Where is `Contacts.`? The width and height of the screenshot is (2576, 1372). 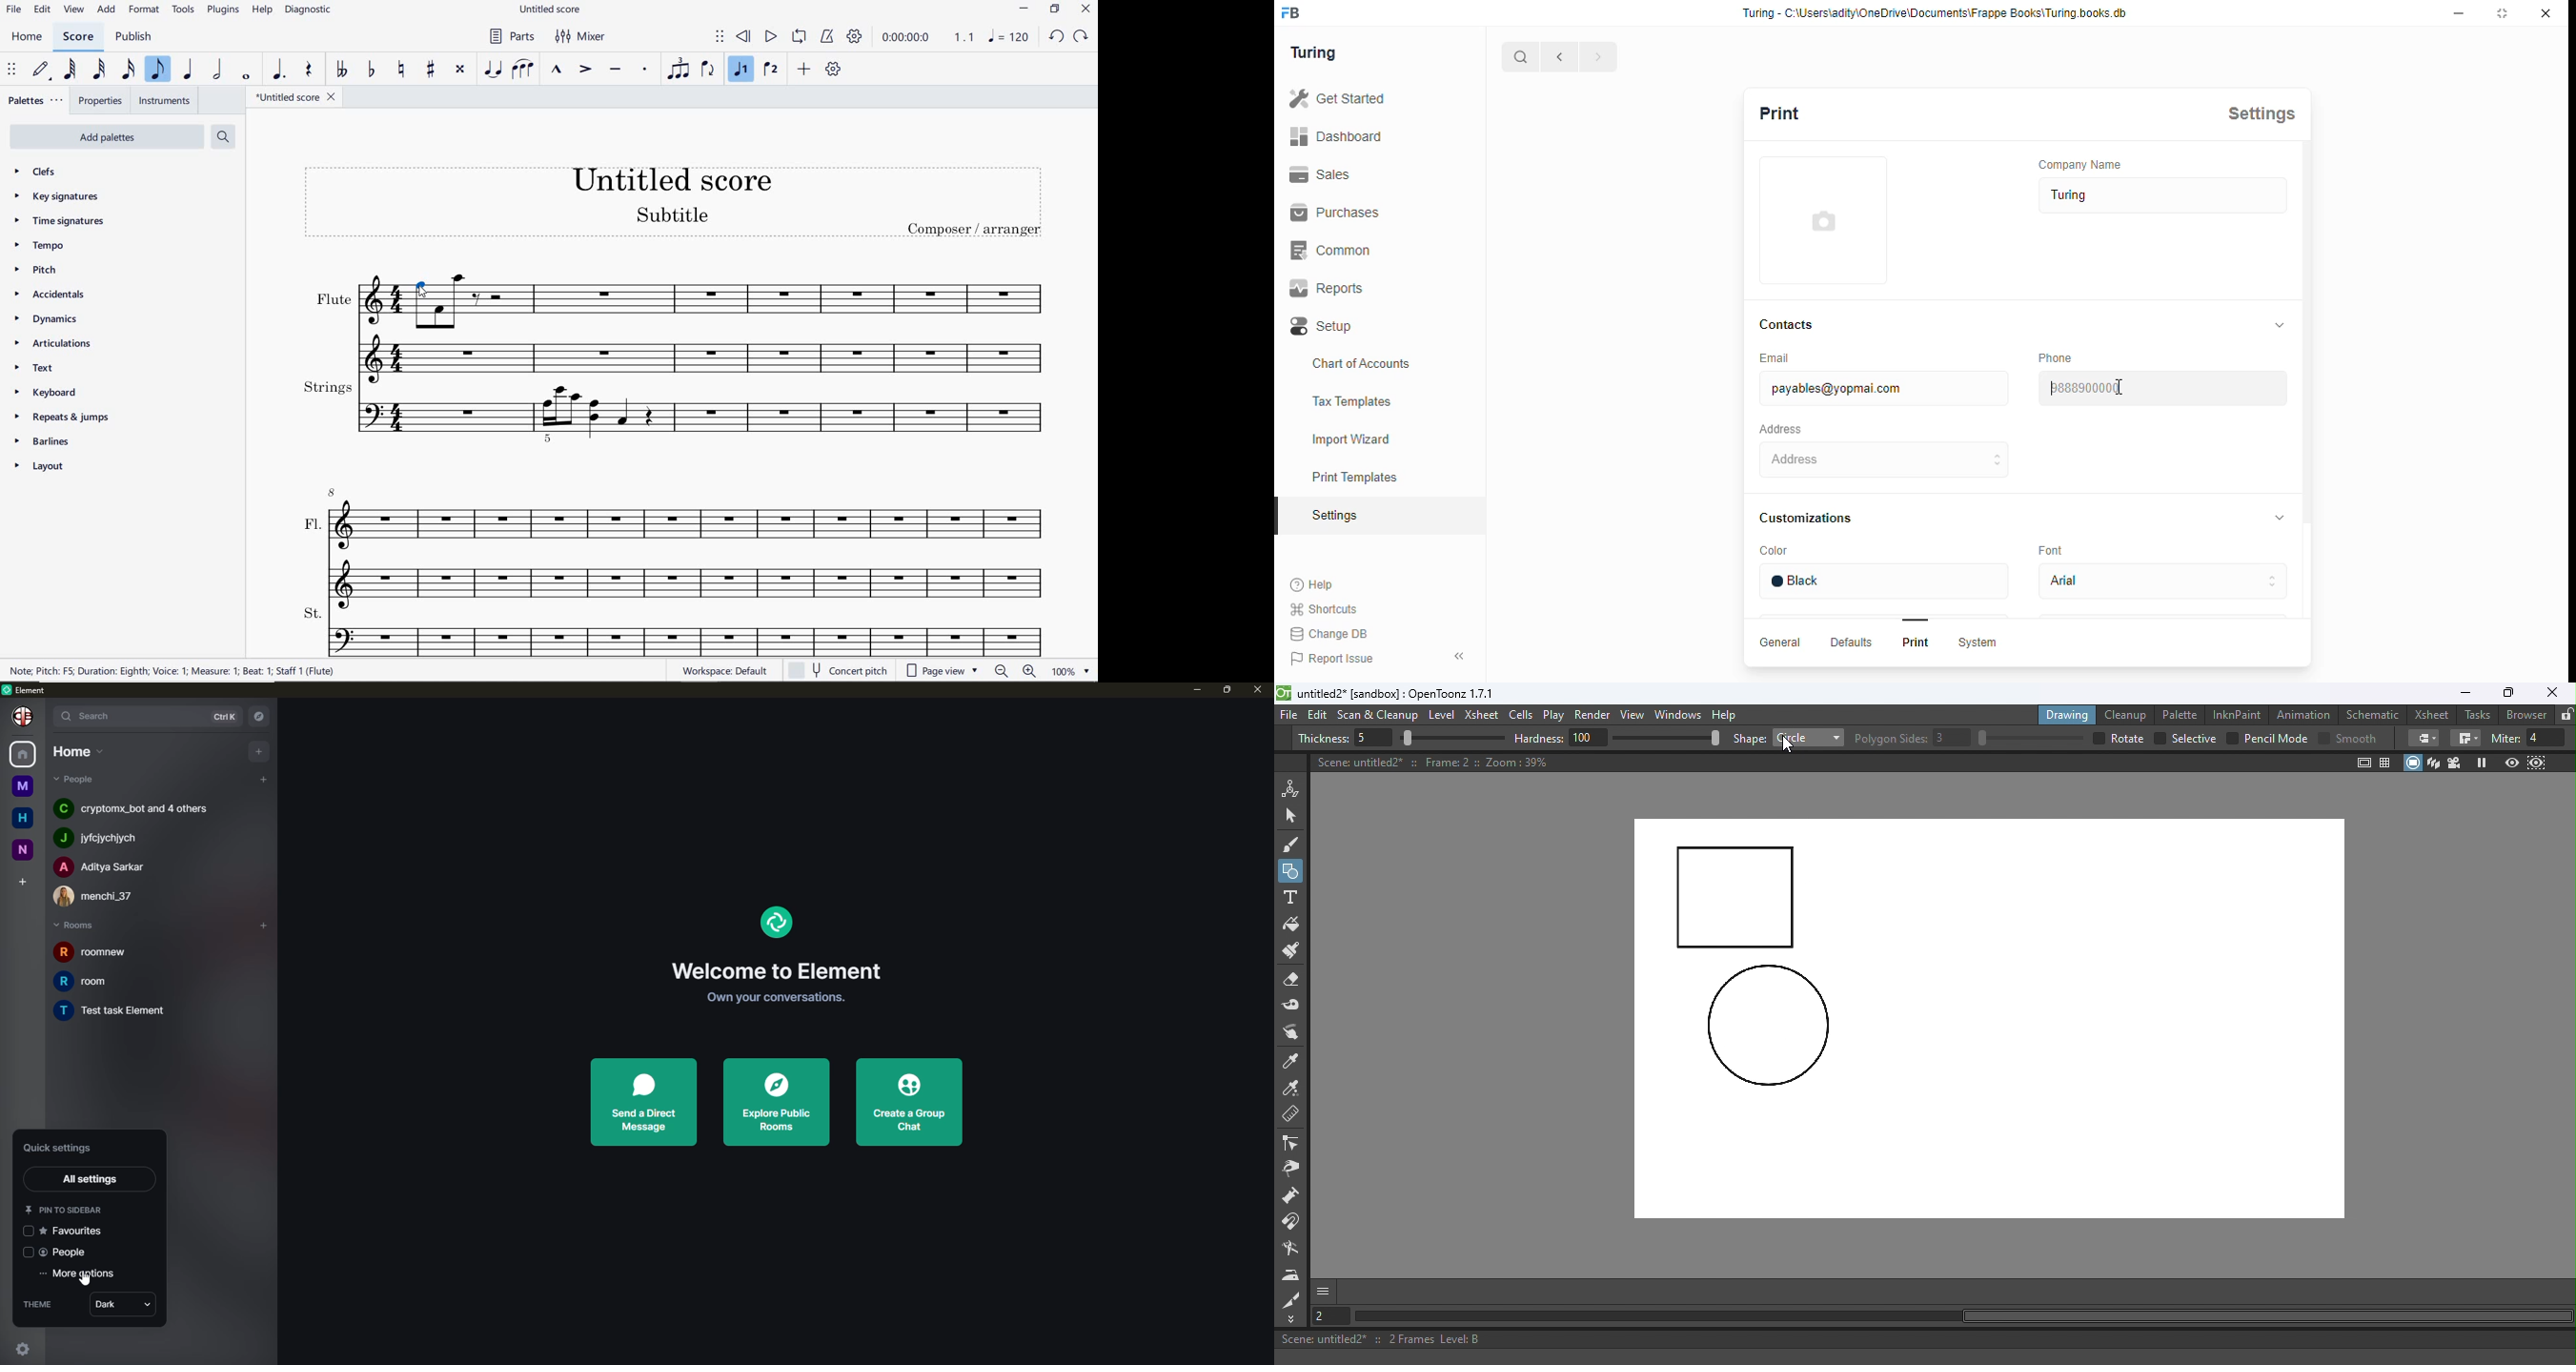
Contacts. is located at coordinates (1788, 326).